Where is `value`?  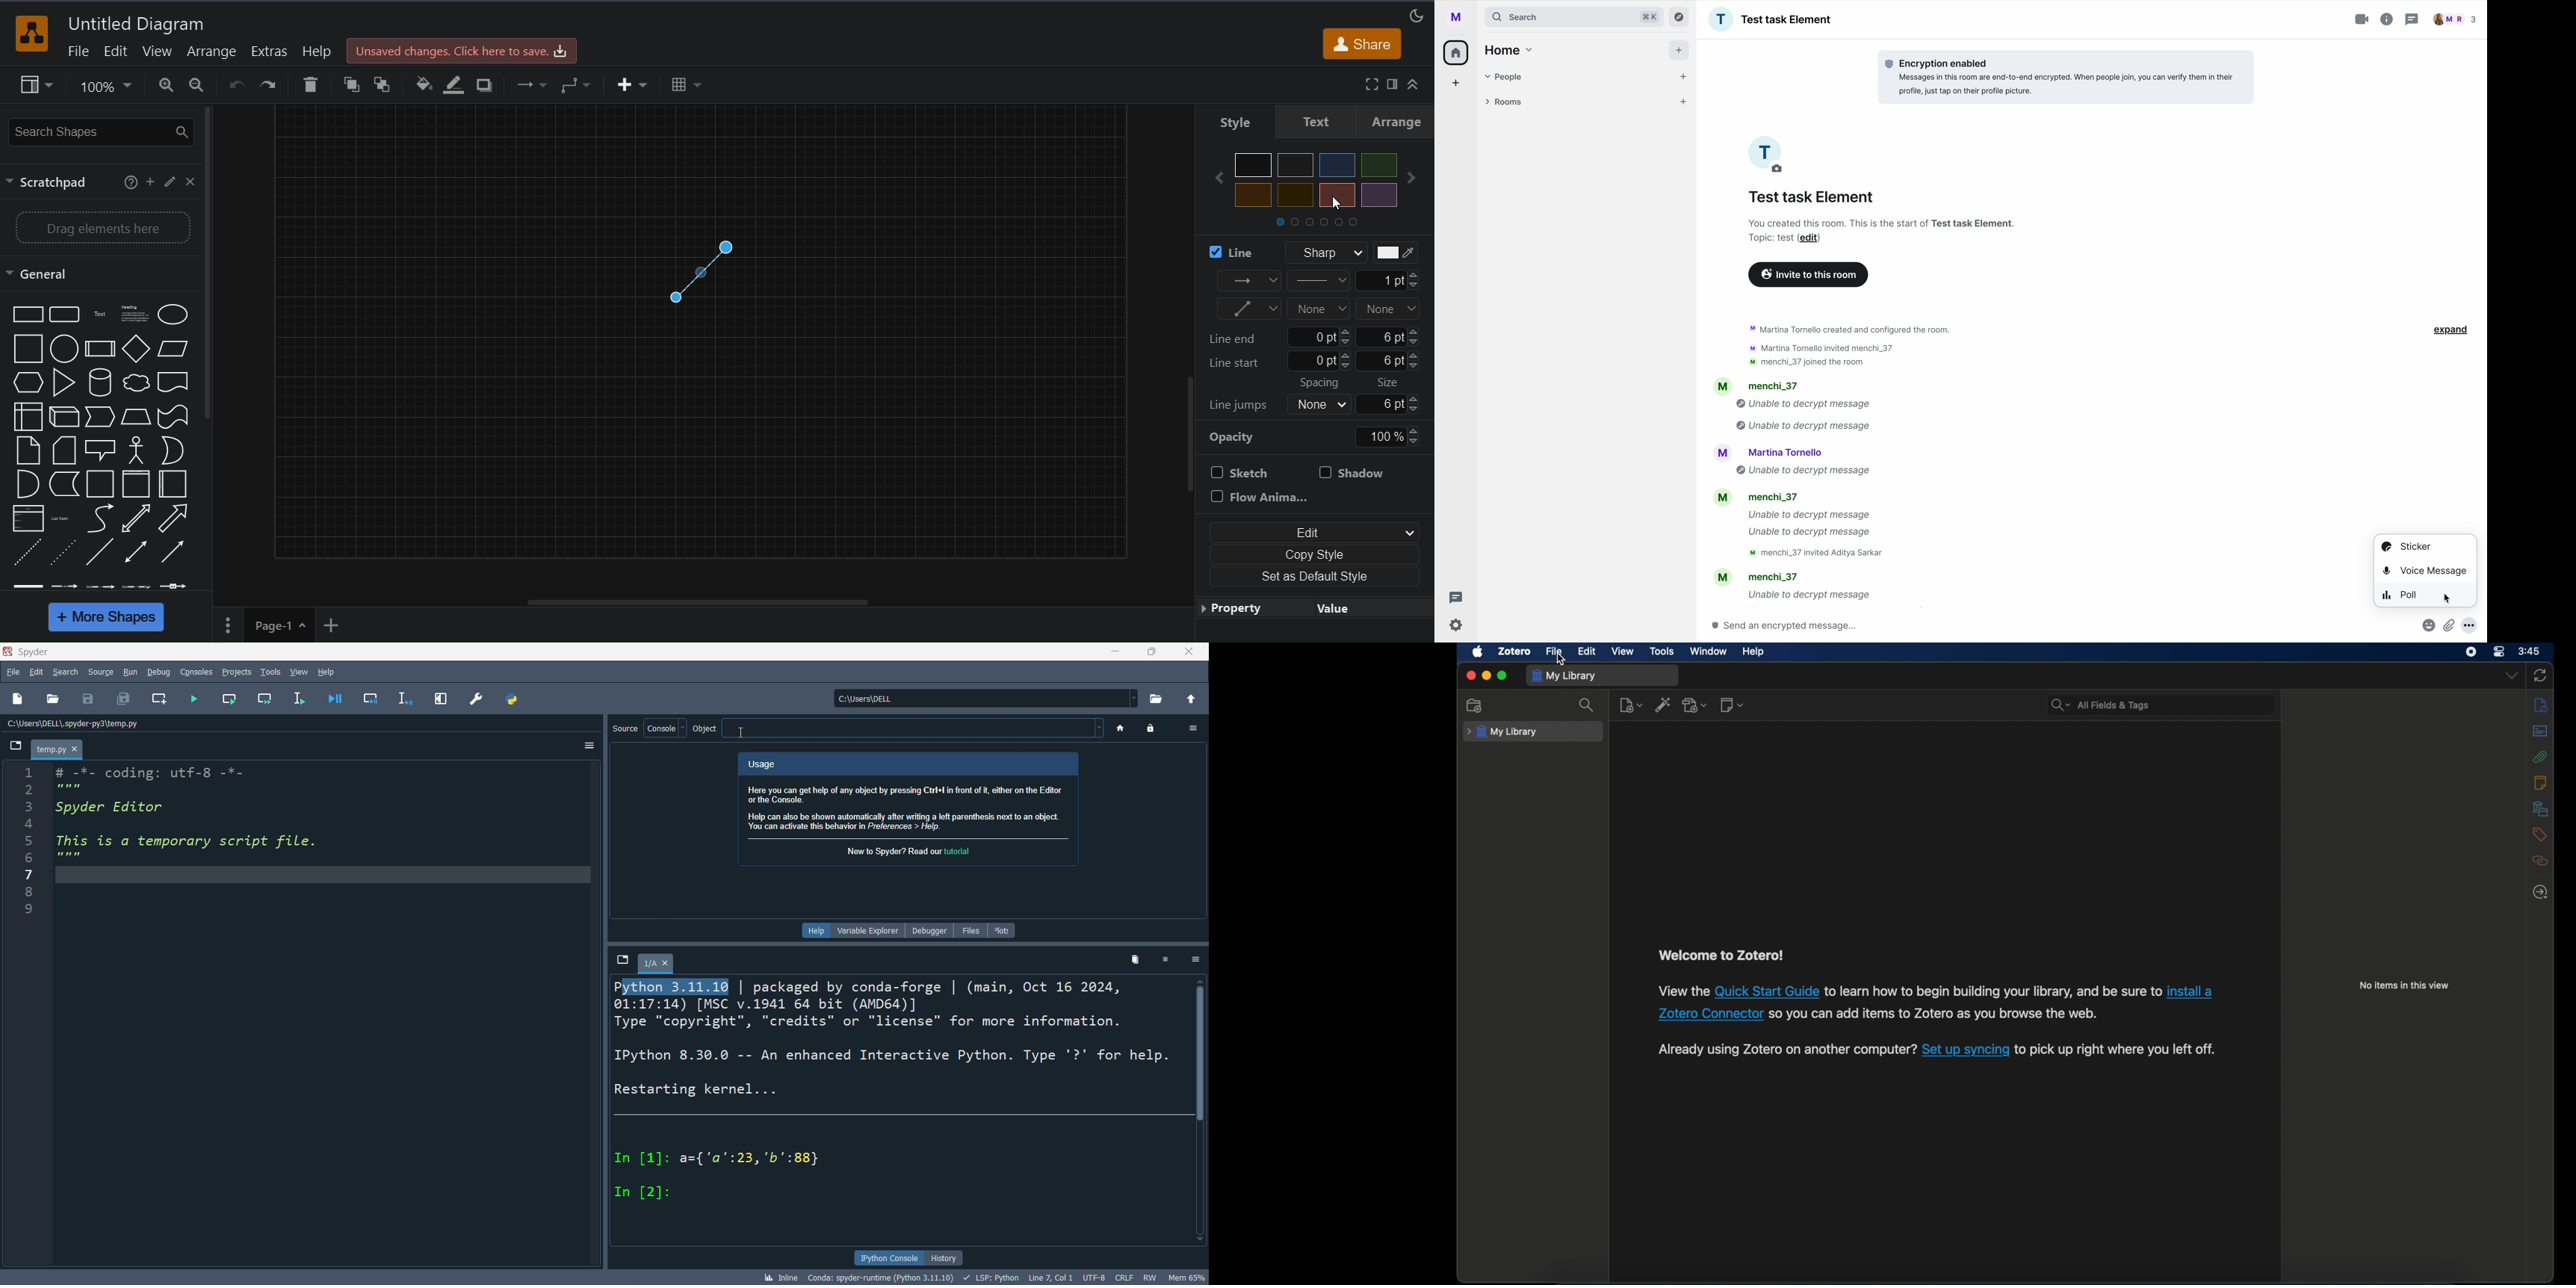
value is located at coordinates (1331, 607).